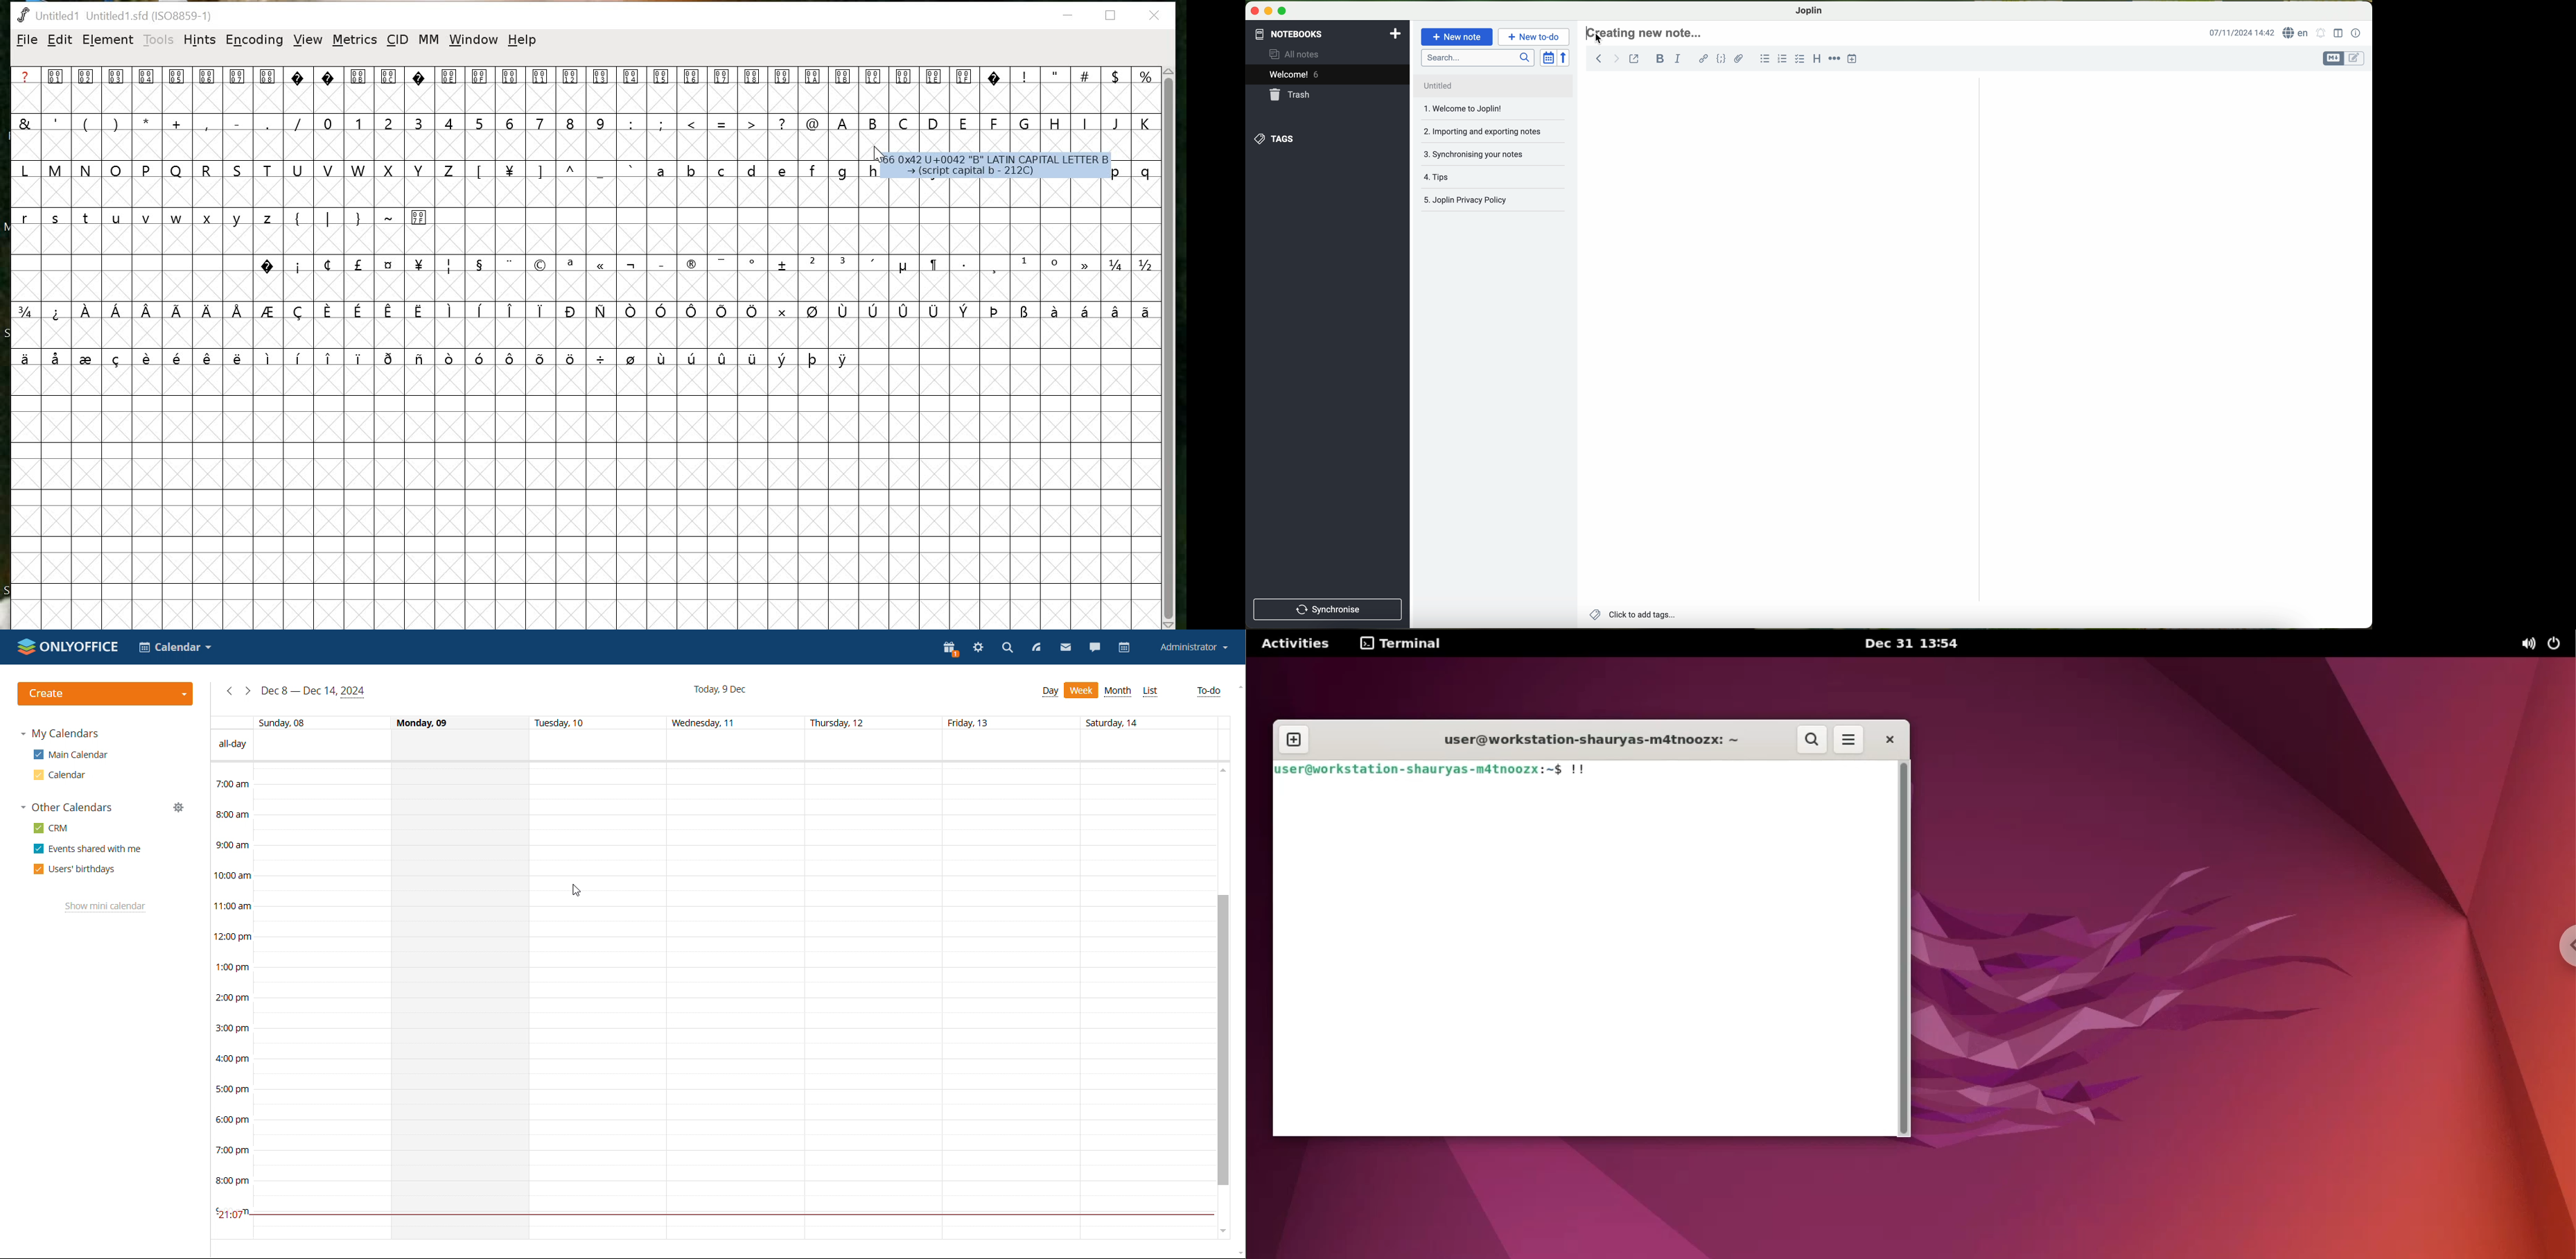  What do you see at coordinates (1124, 648) in the screenshot?
I see `calendar` at bounding box center [1124, 648].